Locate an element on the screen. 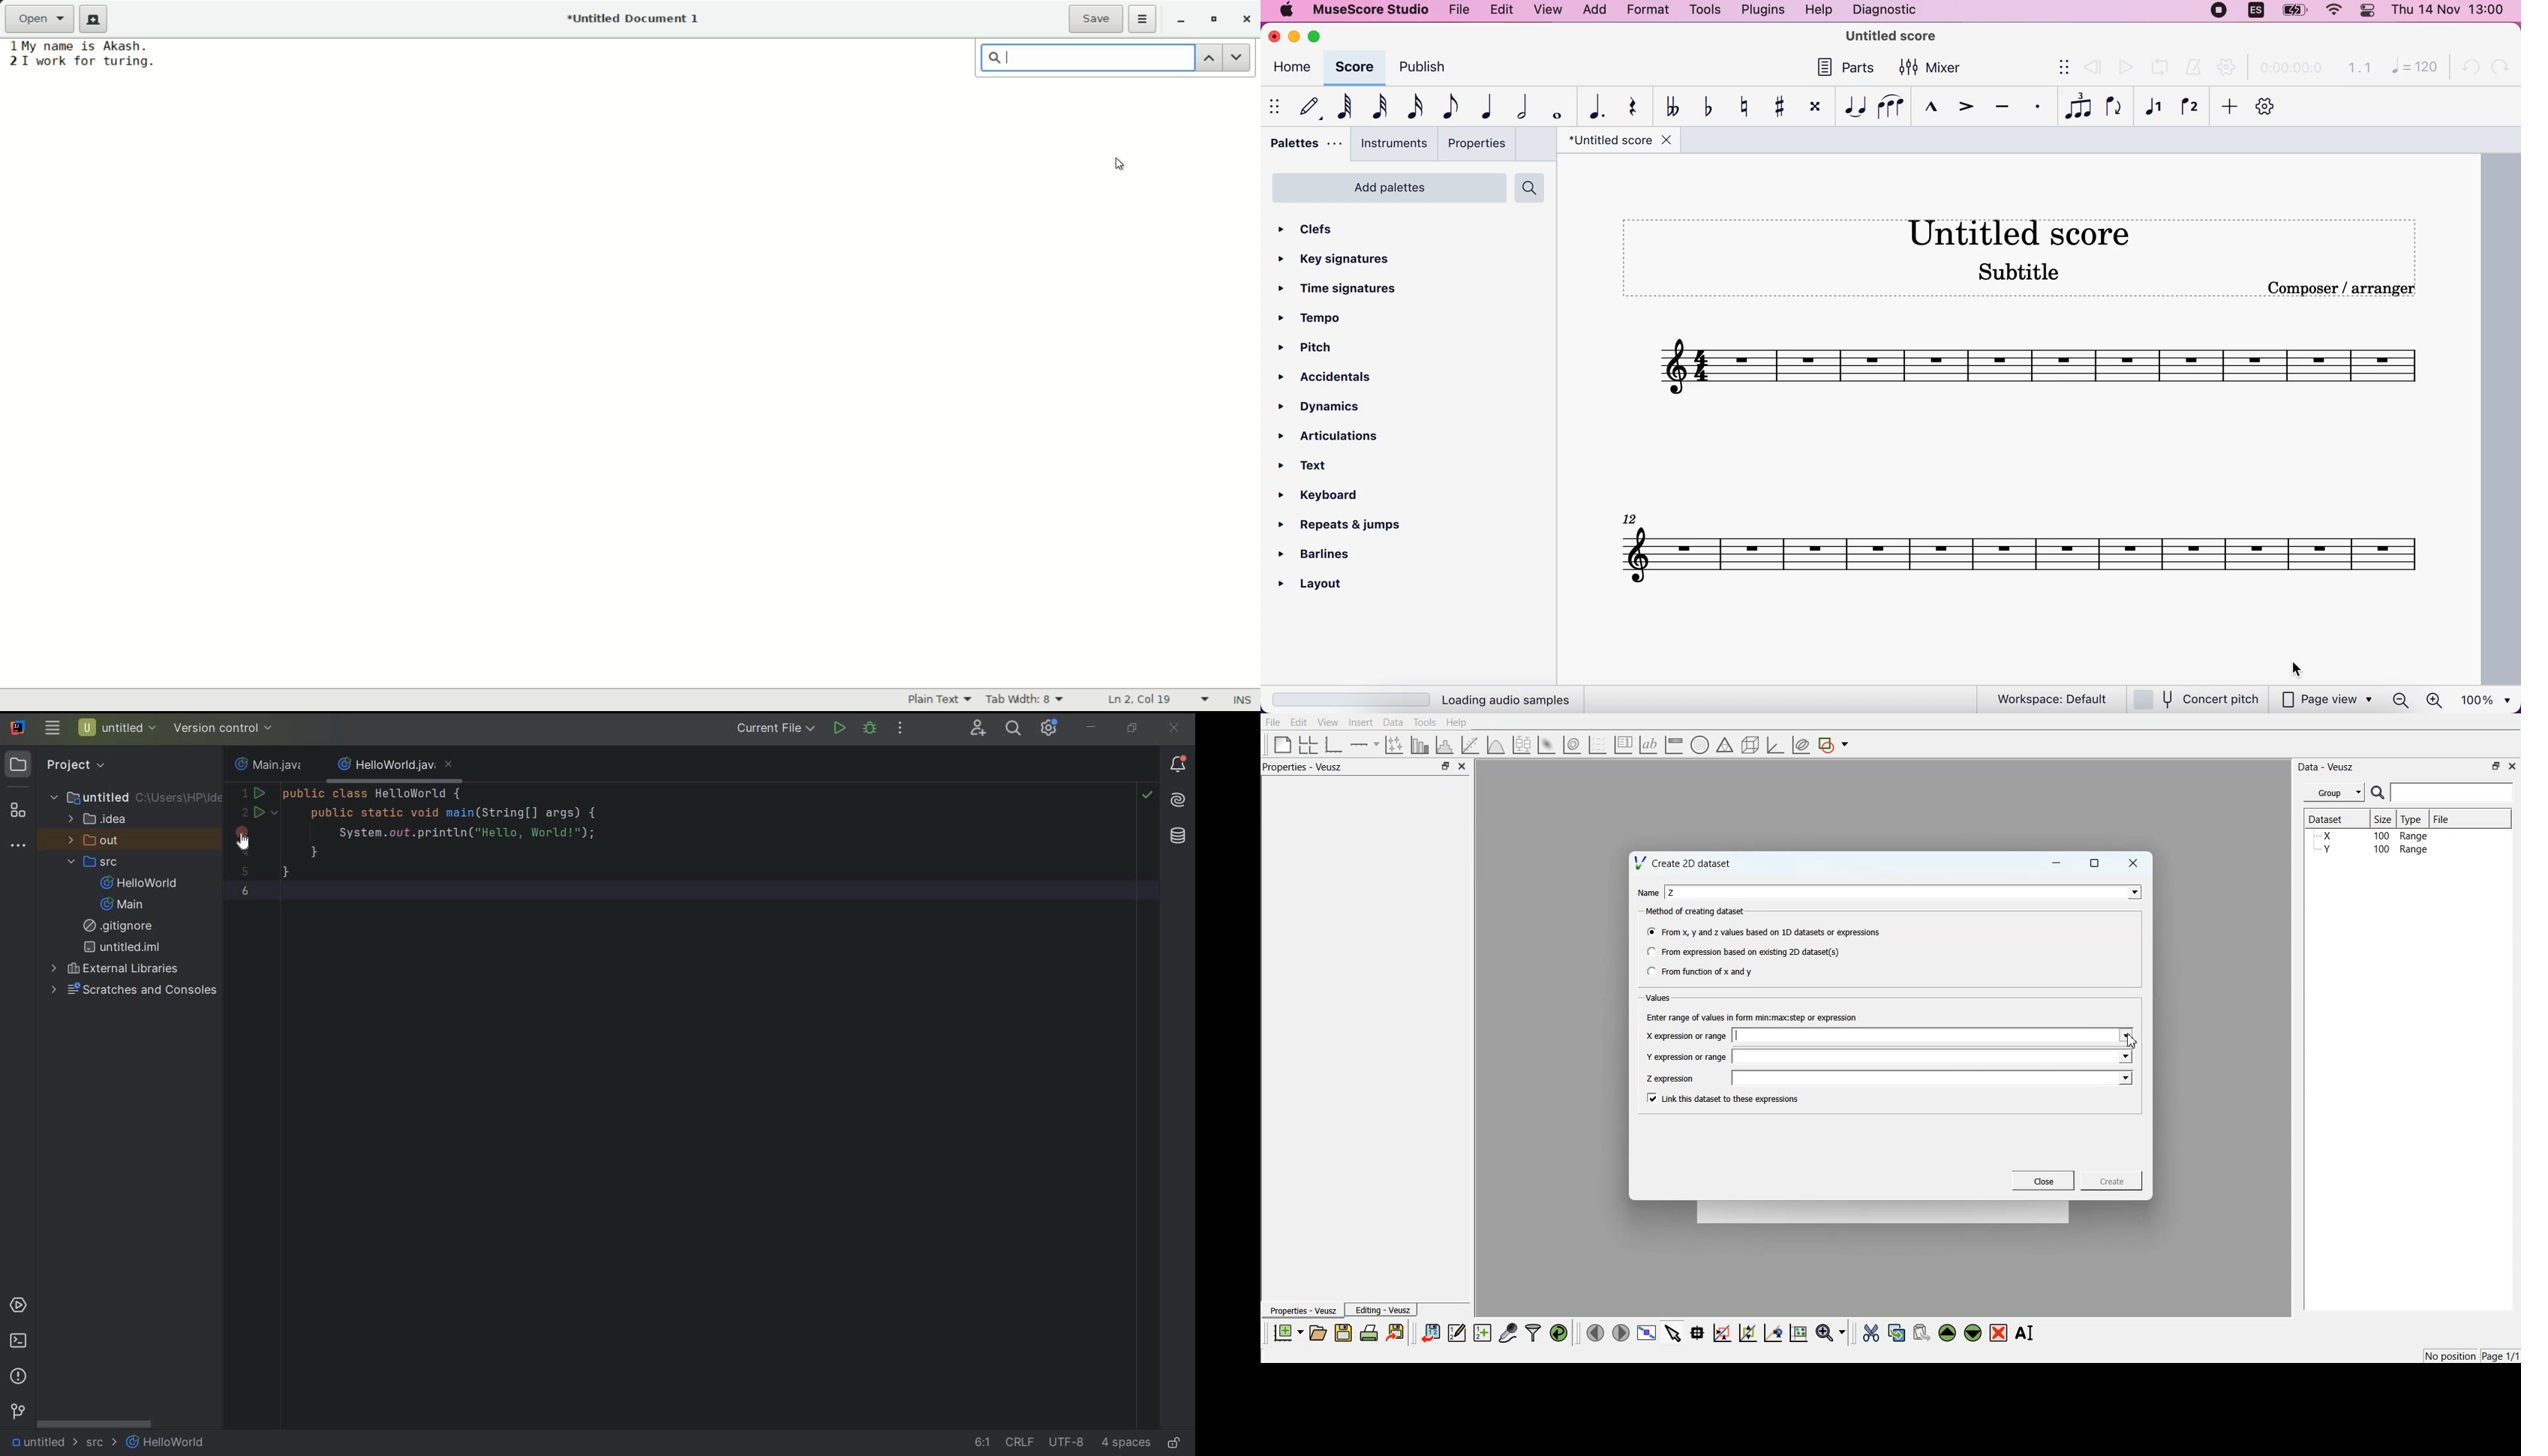 Image resolution: width=2548 pixels, height=1456 pixels. file is located at coordinates (1458, 10).